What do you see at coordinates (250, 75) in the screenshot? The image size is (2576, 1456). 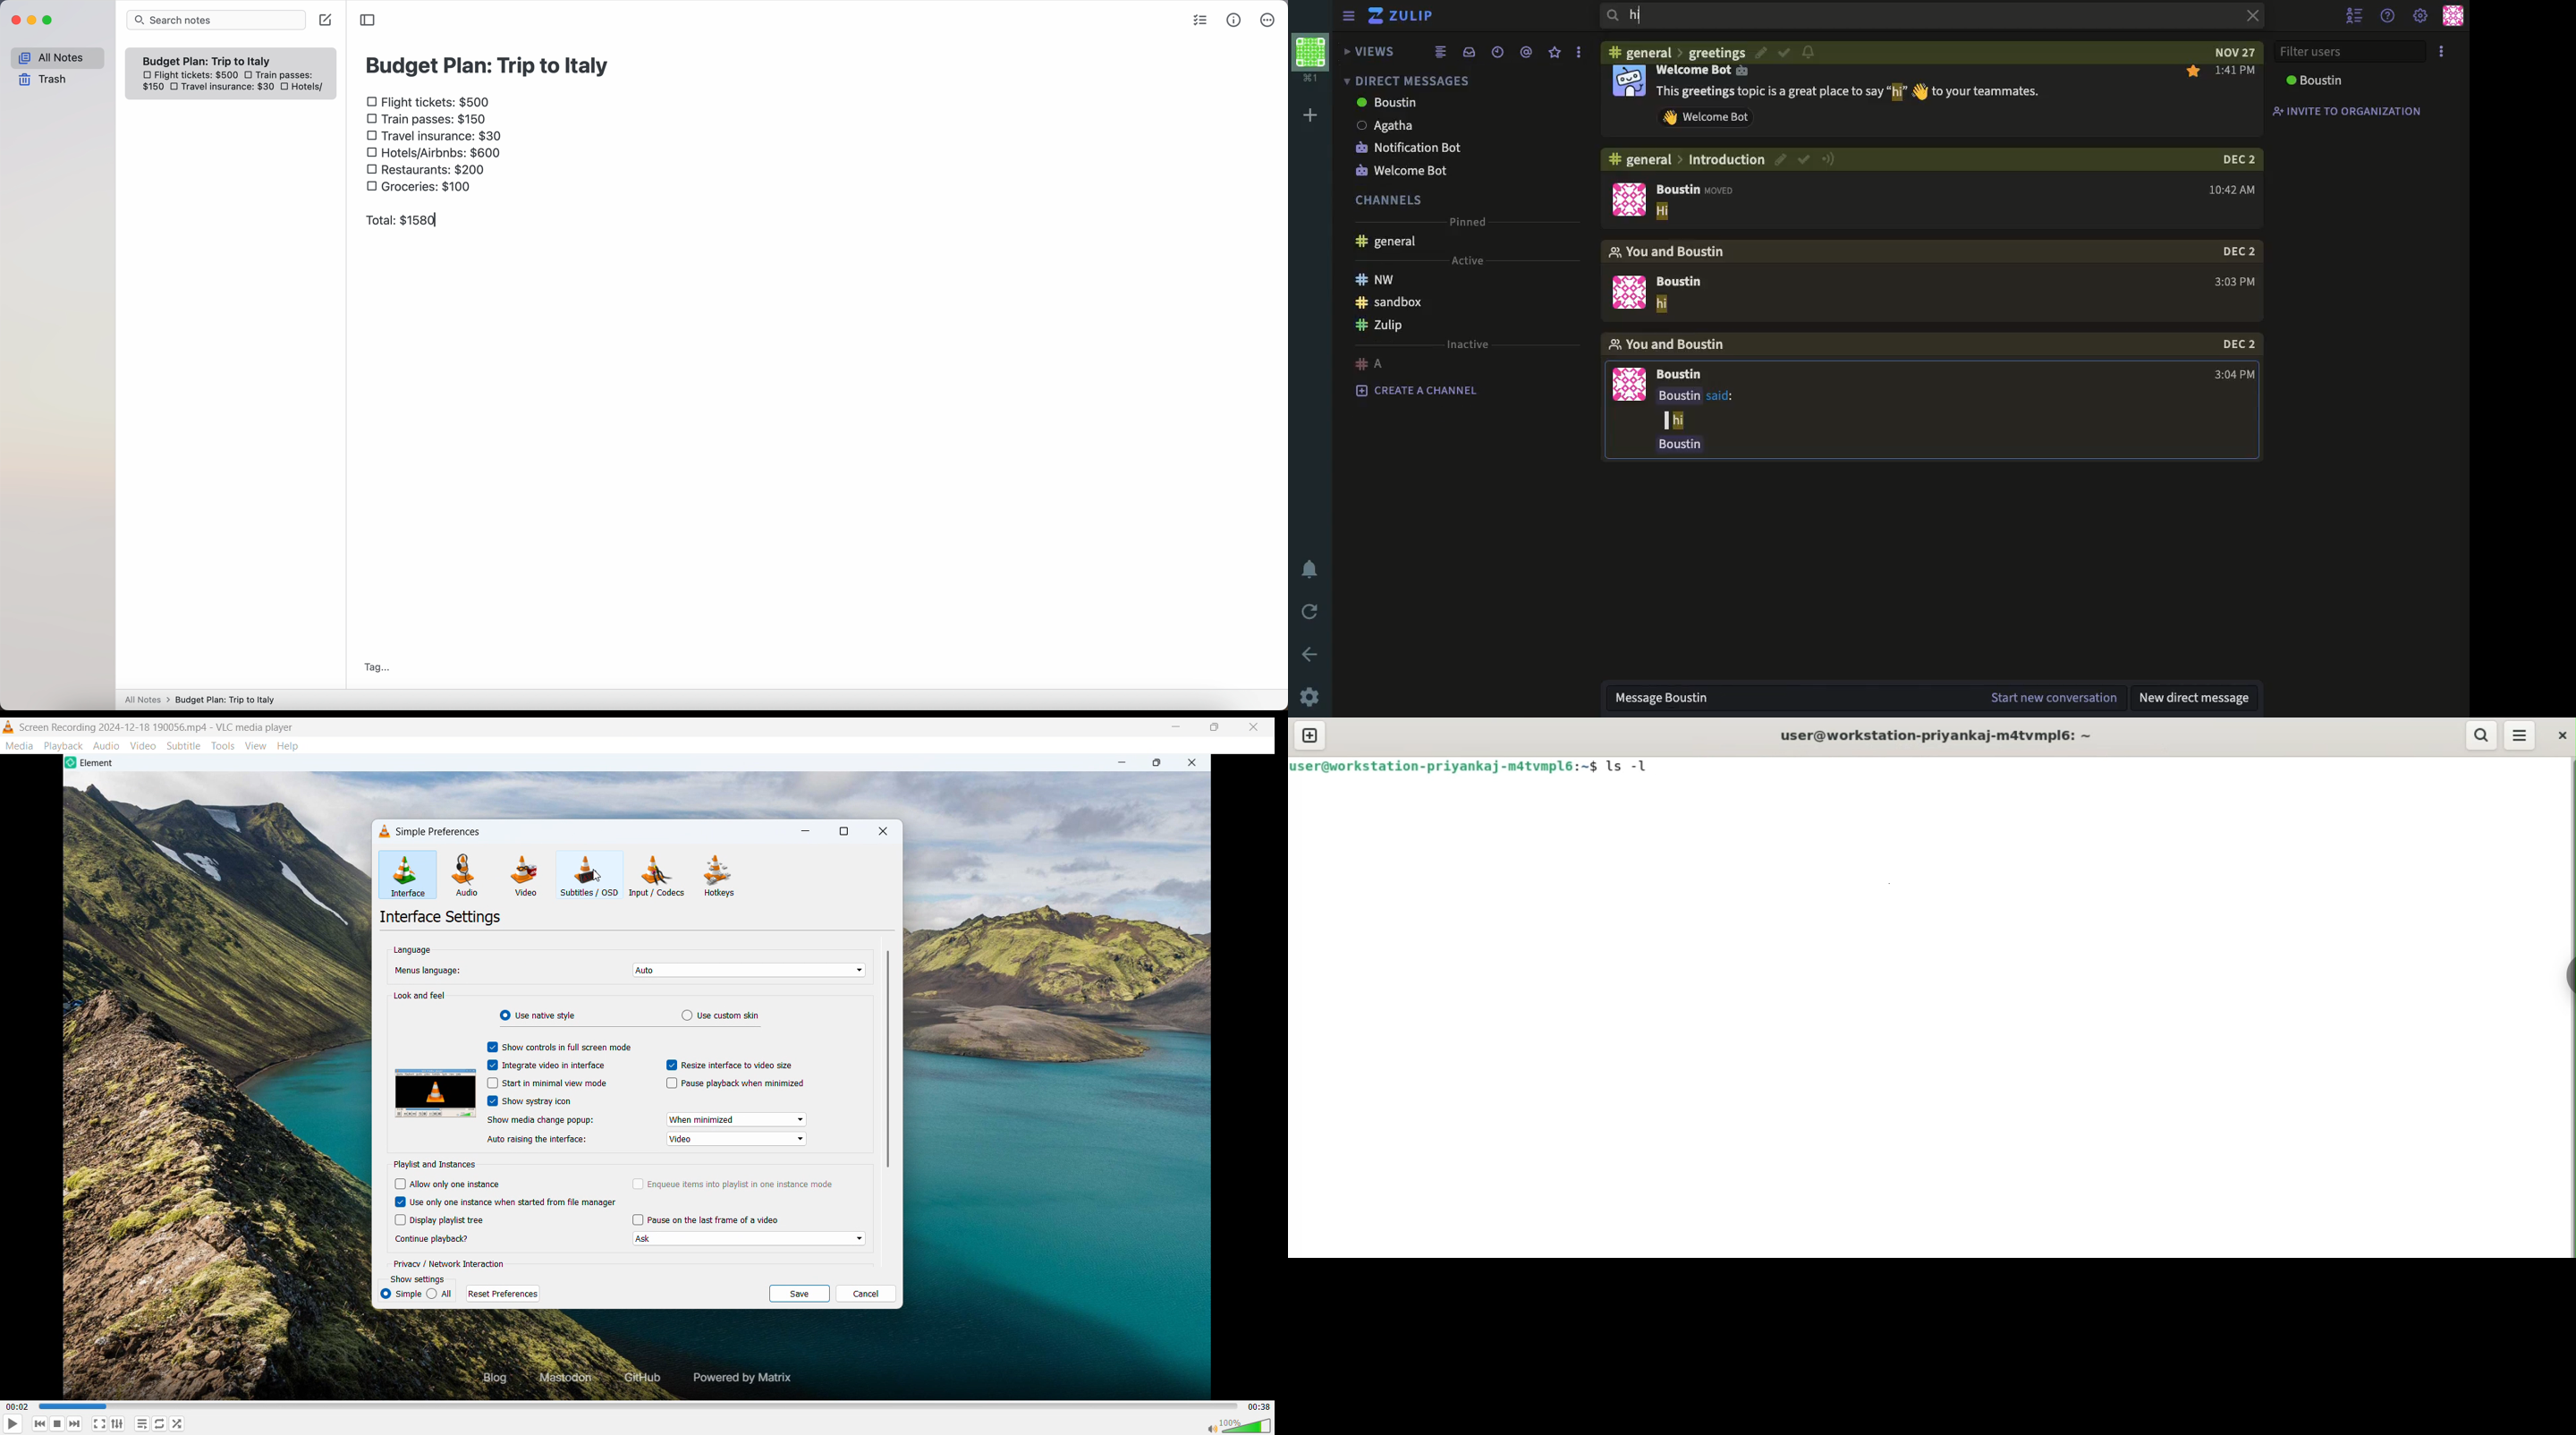 I see `checkbox` at bounding box center [250, 75].